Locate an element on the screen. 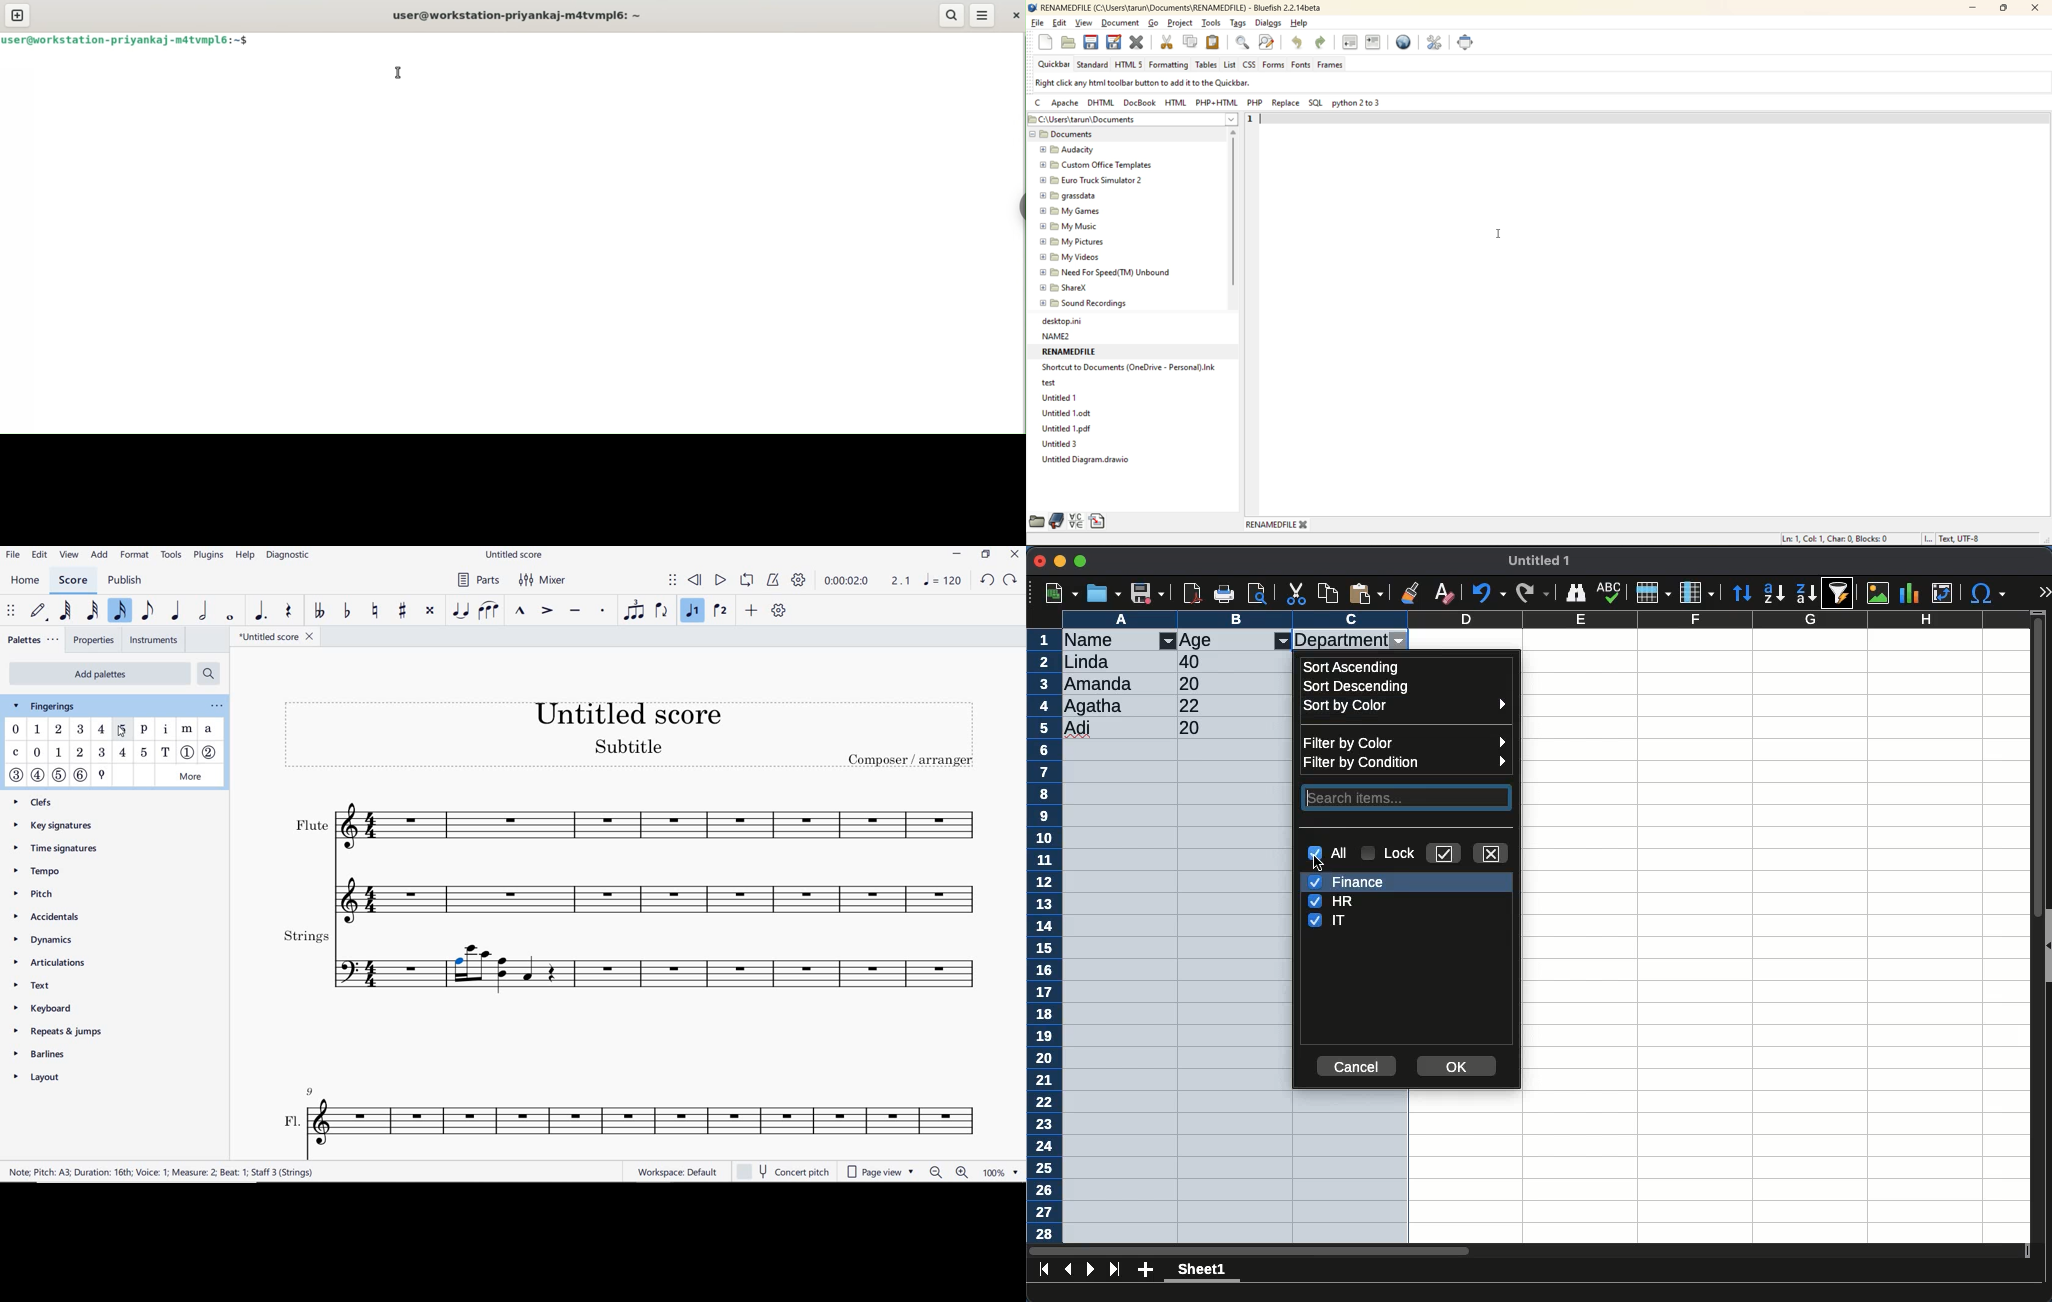 The image size is (2072, 1316). LH GUITAR FINGERING 4 is located at coordinates (122, 754).